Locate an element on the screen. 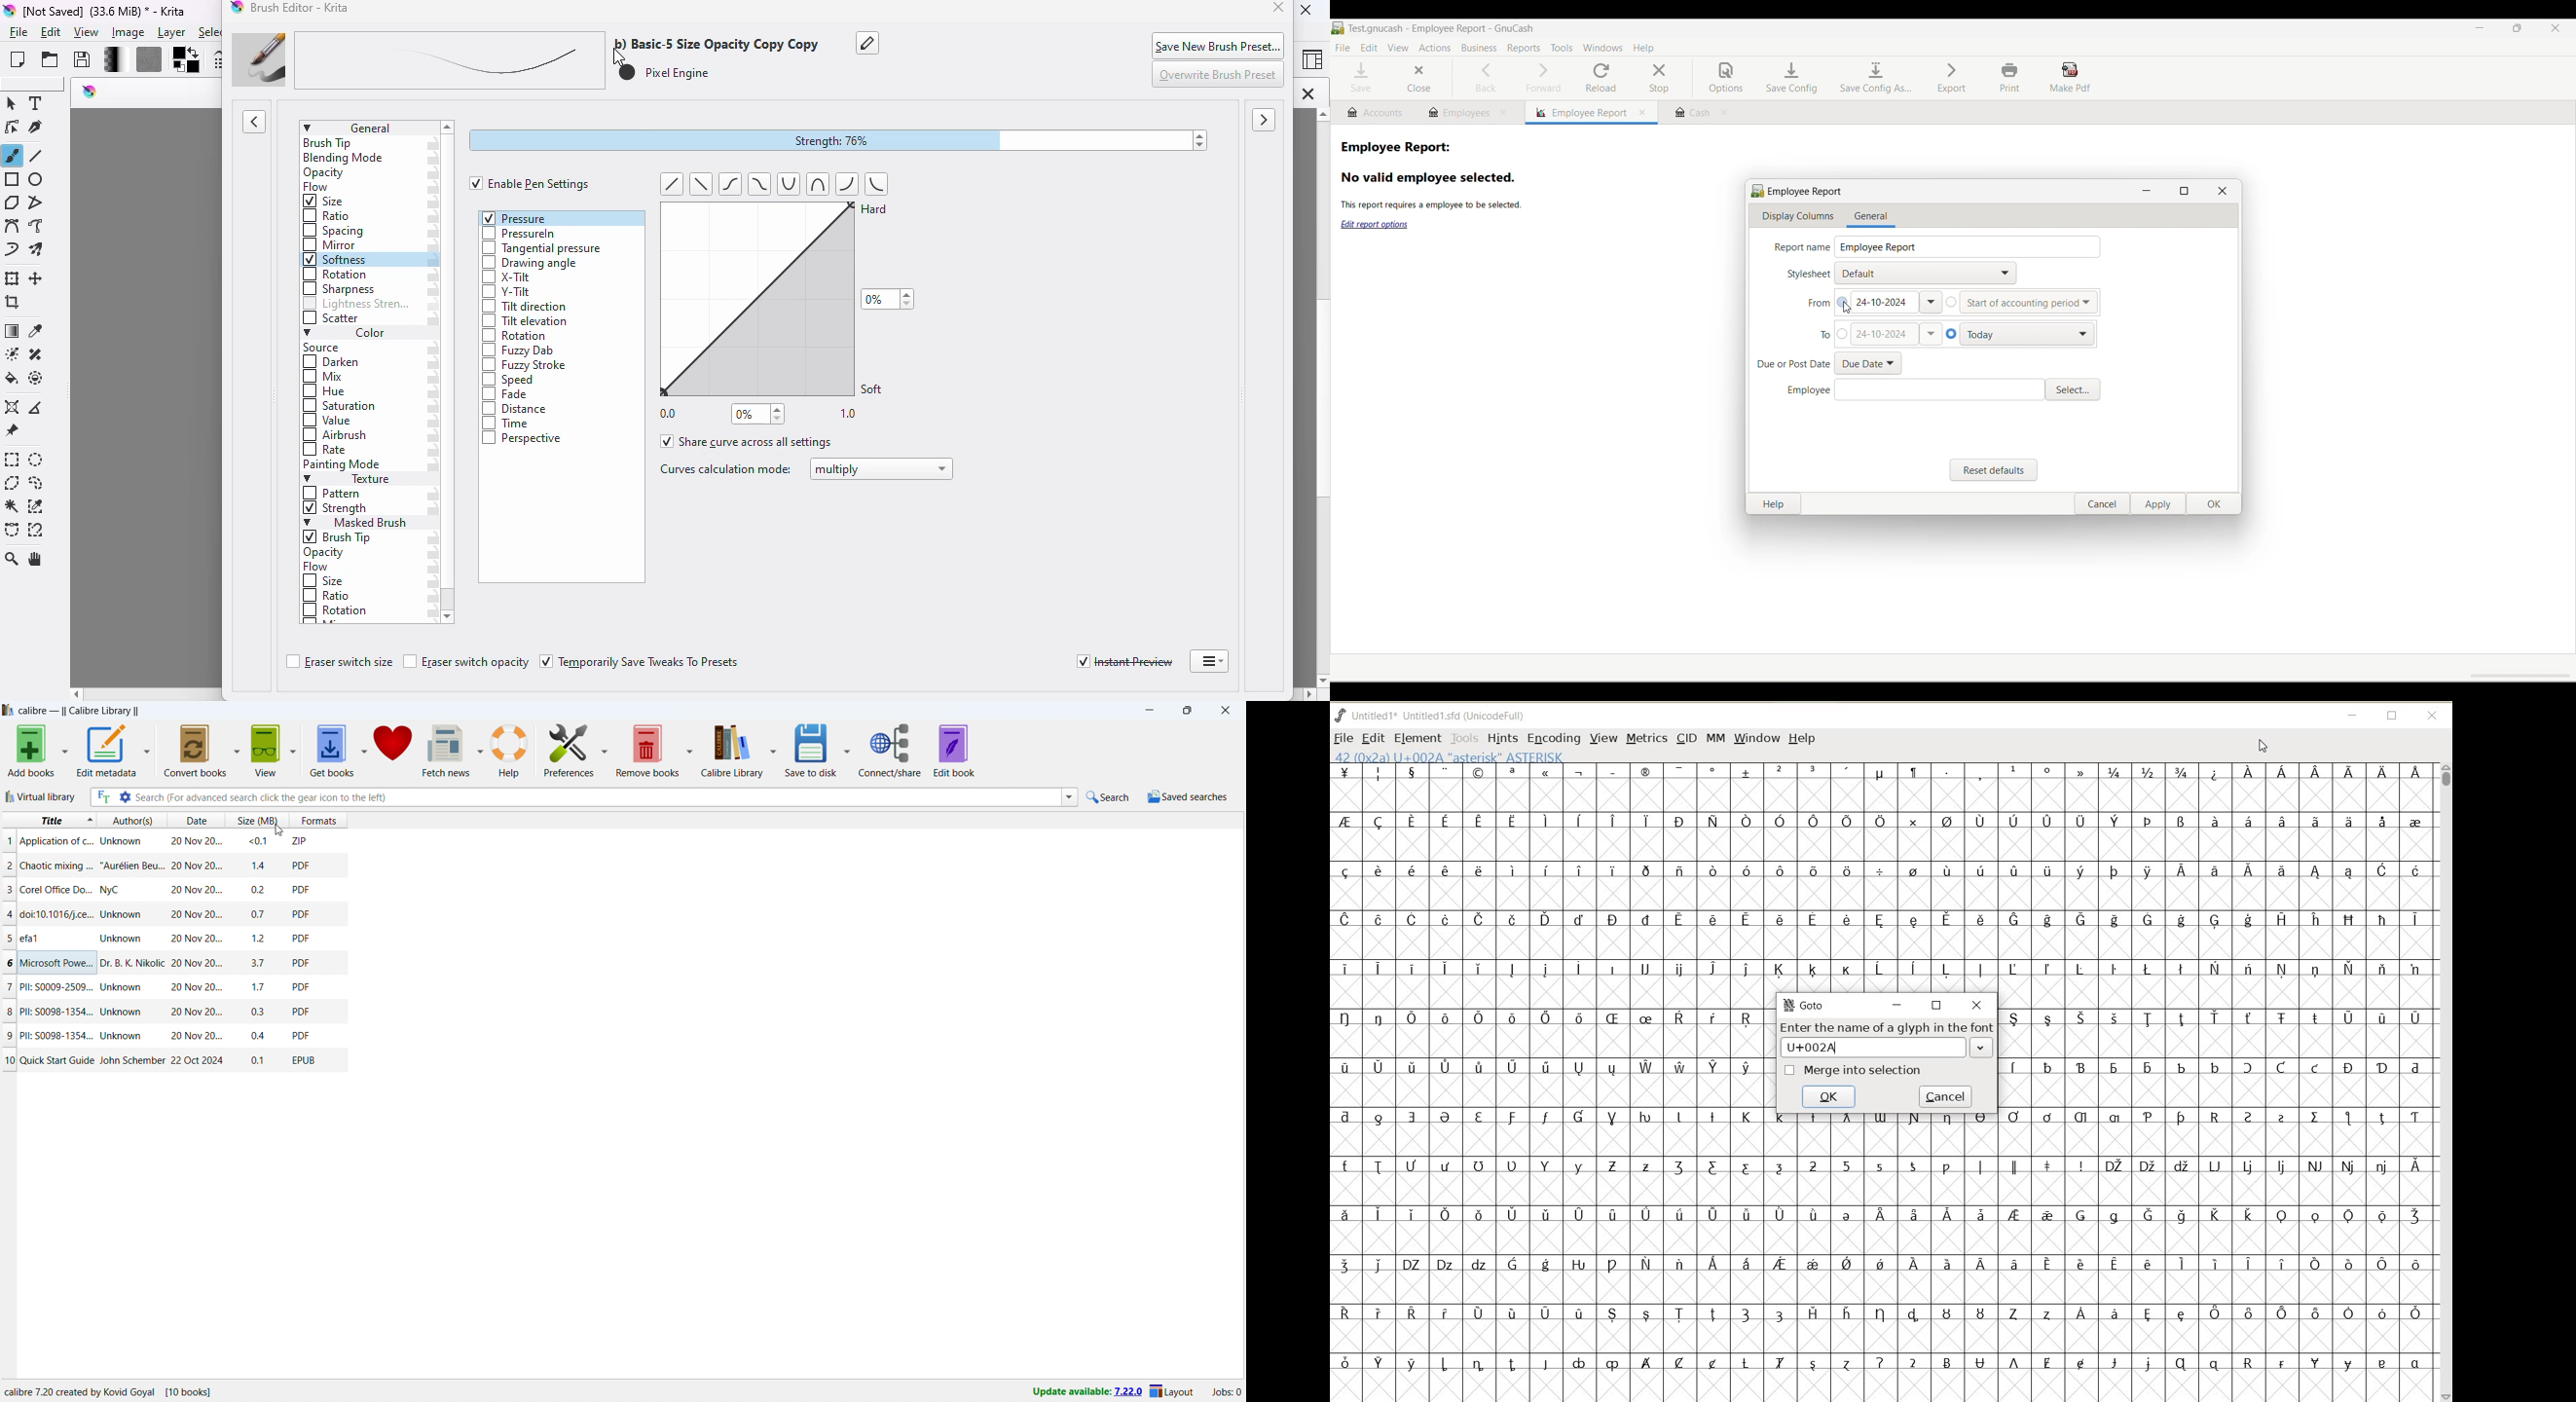 This screenshot has height=1428, width=2576. vertical scroll bar is located at coordinates (1307, 397).